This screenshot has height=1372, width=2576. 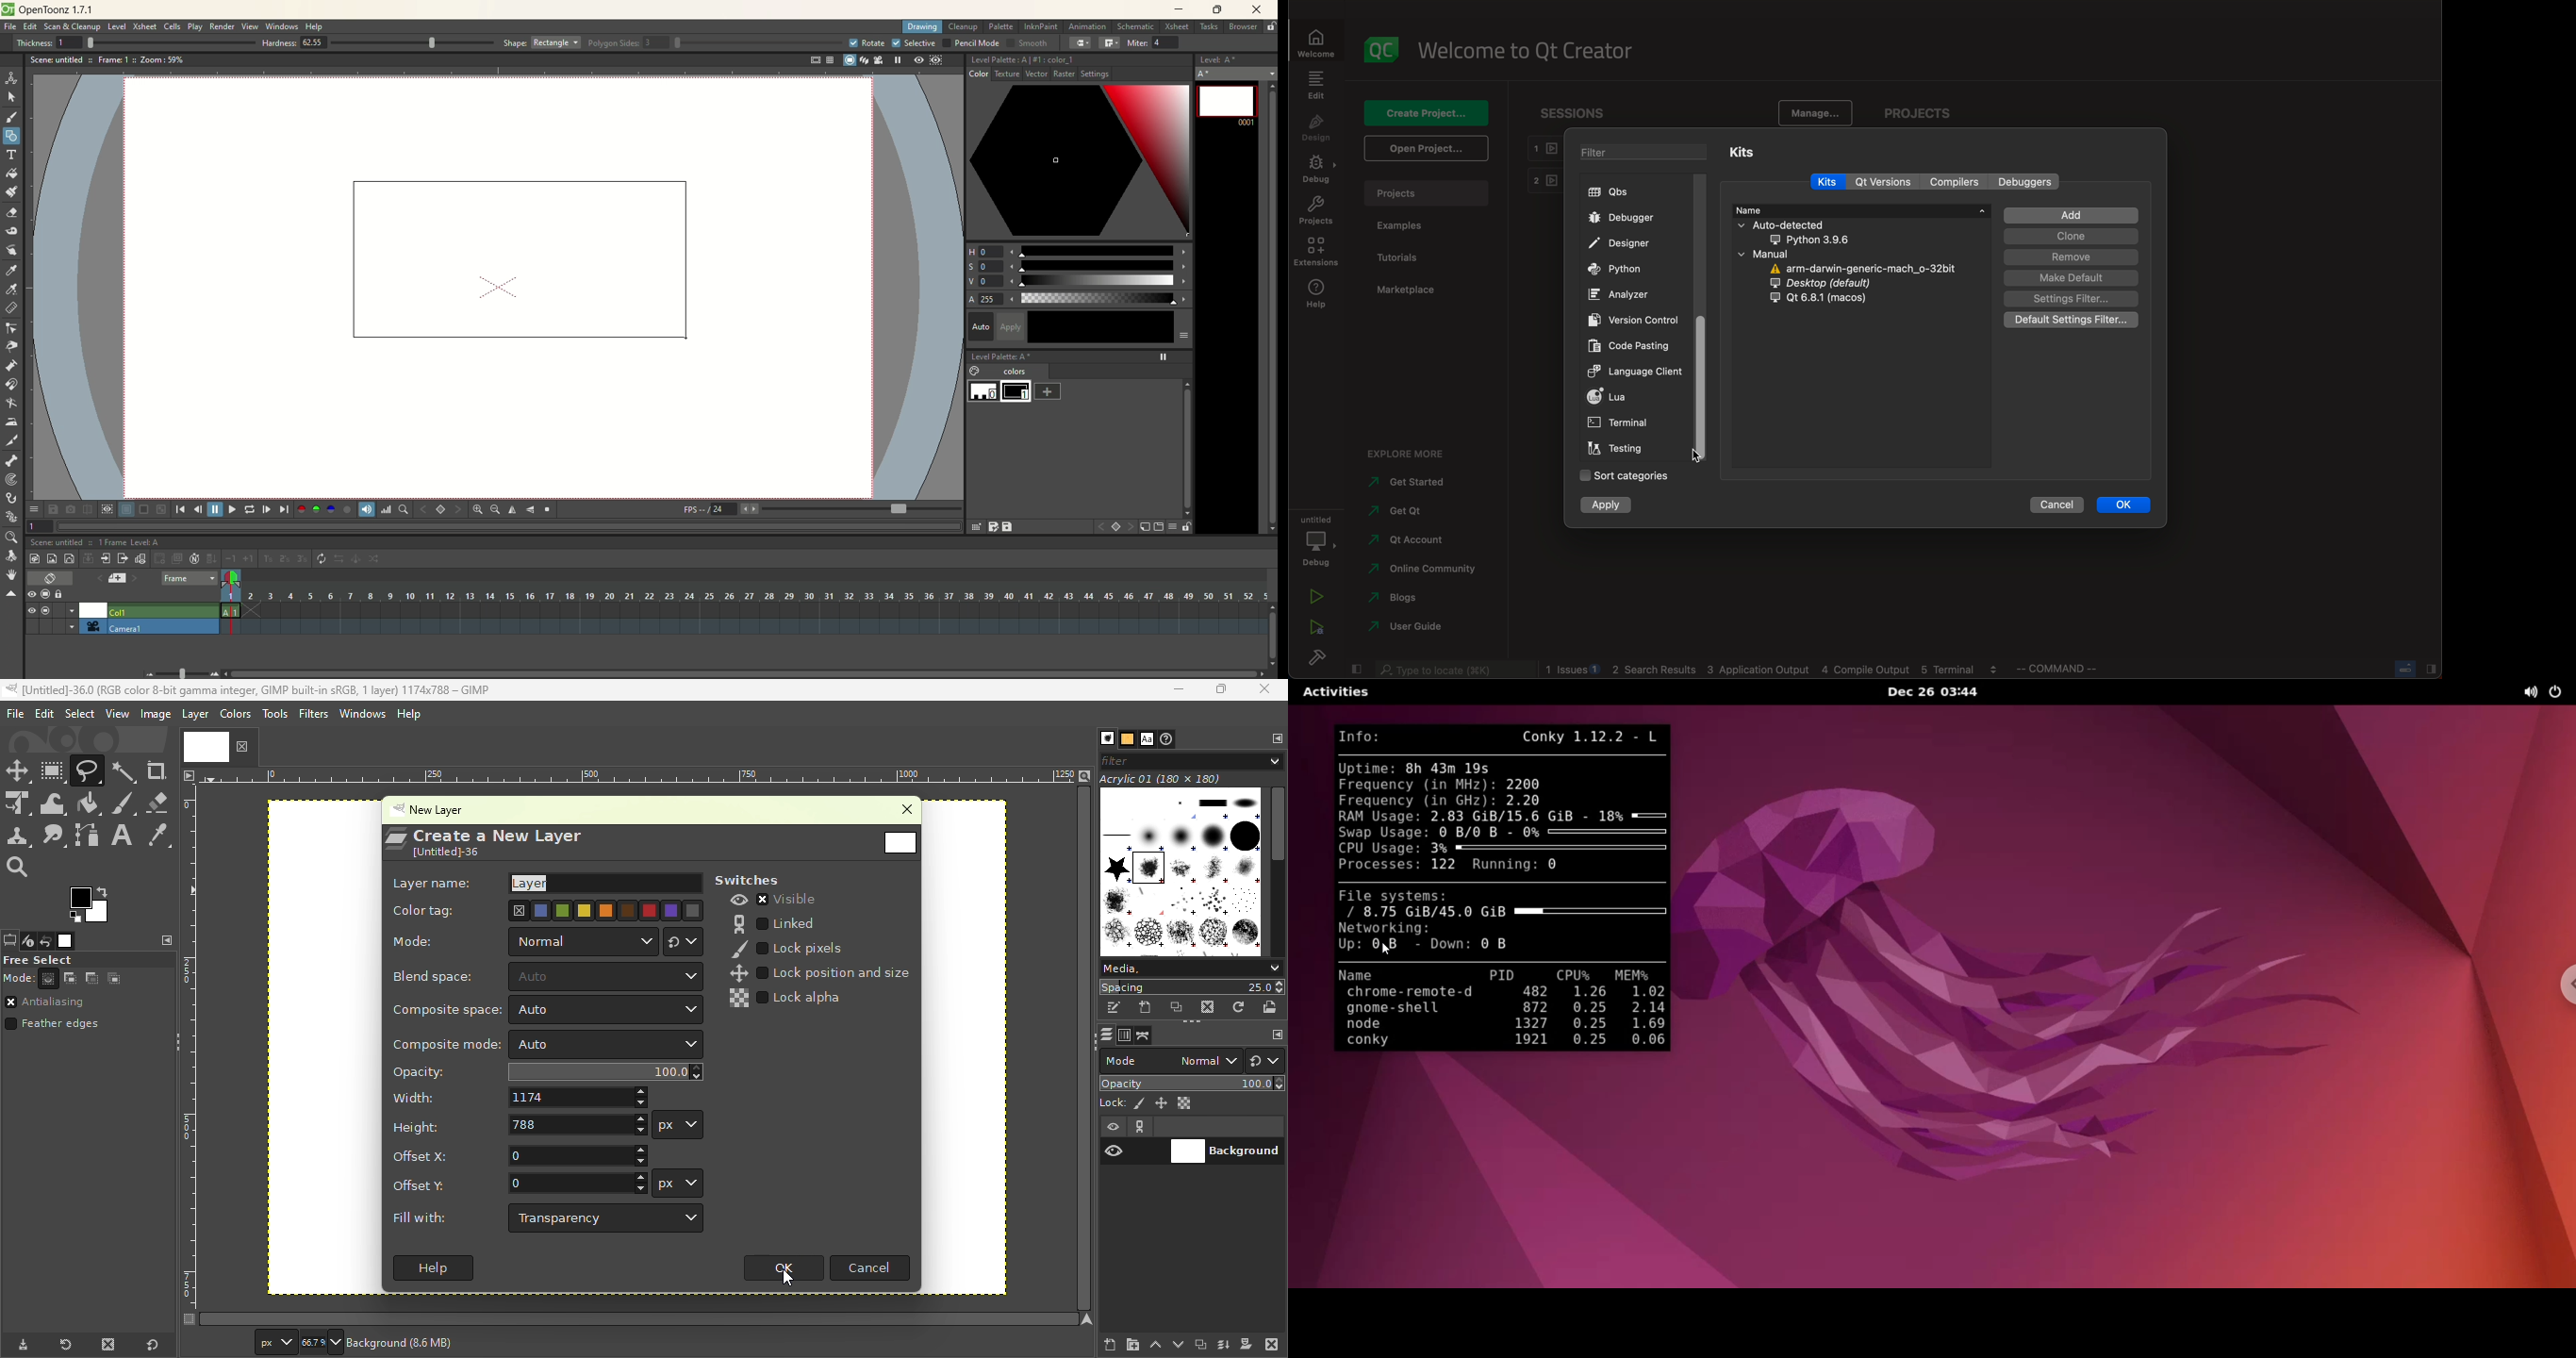 I want to click on Delete tool preset, so click(x=107, y=1343).